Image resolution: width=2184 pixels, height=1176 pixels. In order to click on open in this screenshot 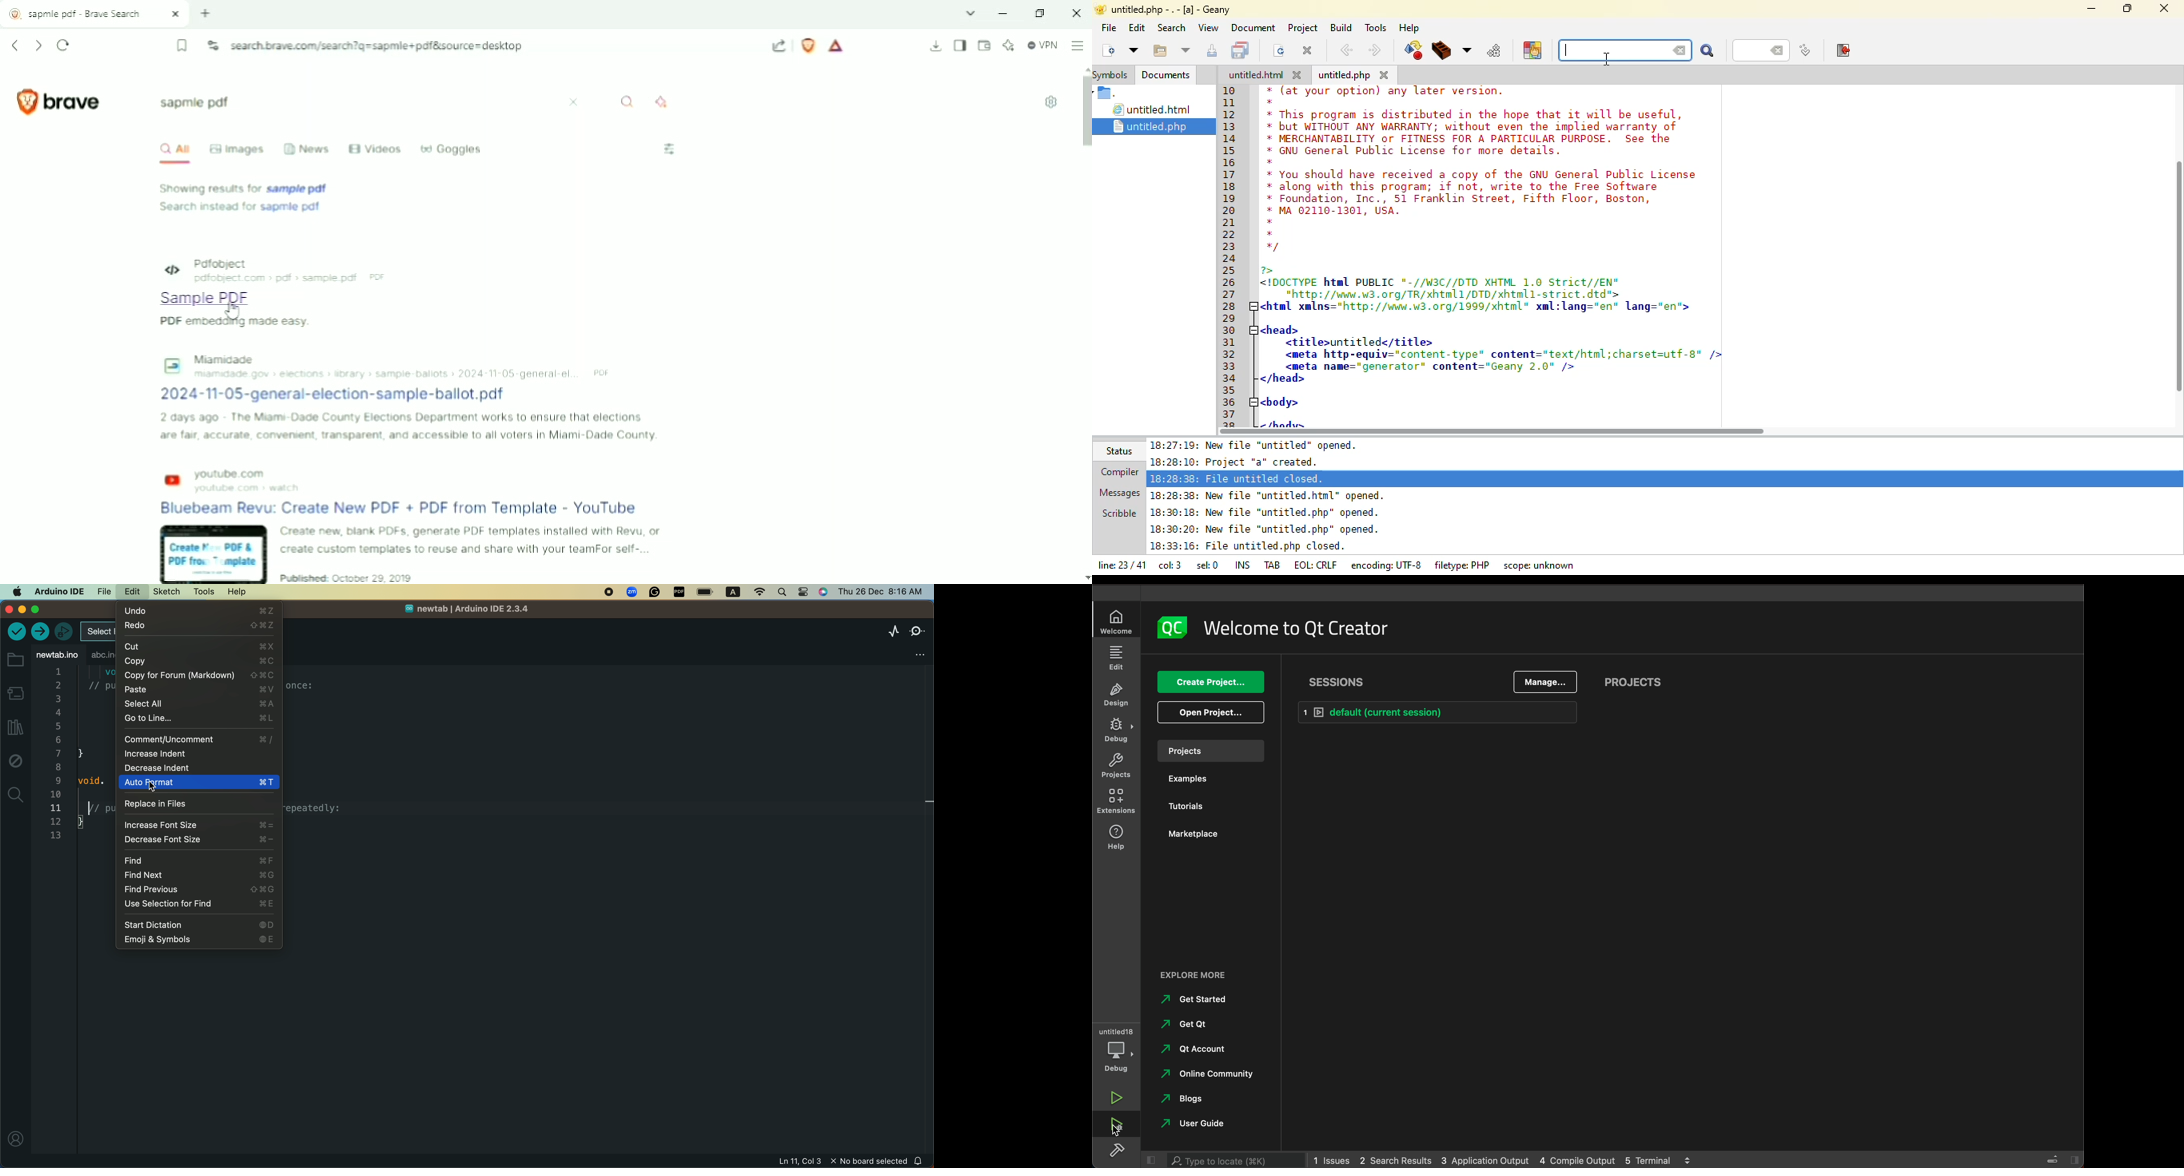, I will do `click(1212, 713)`.